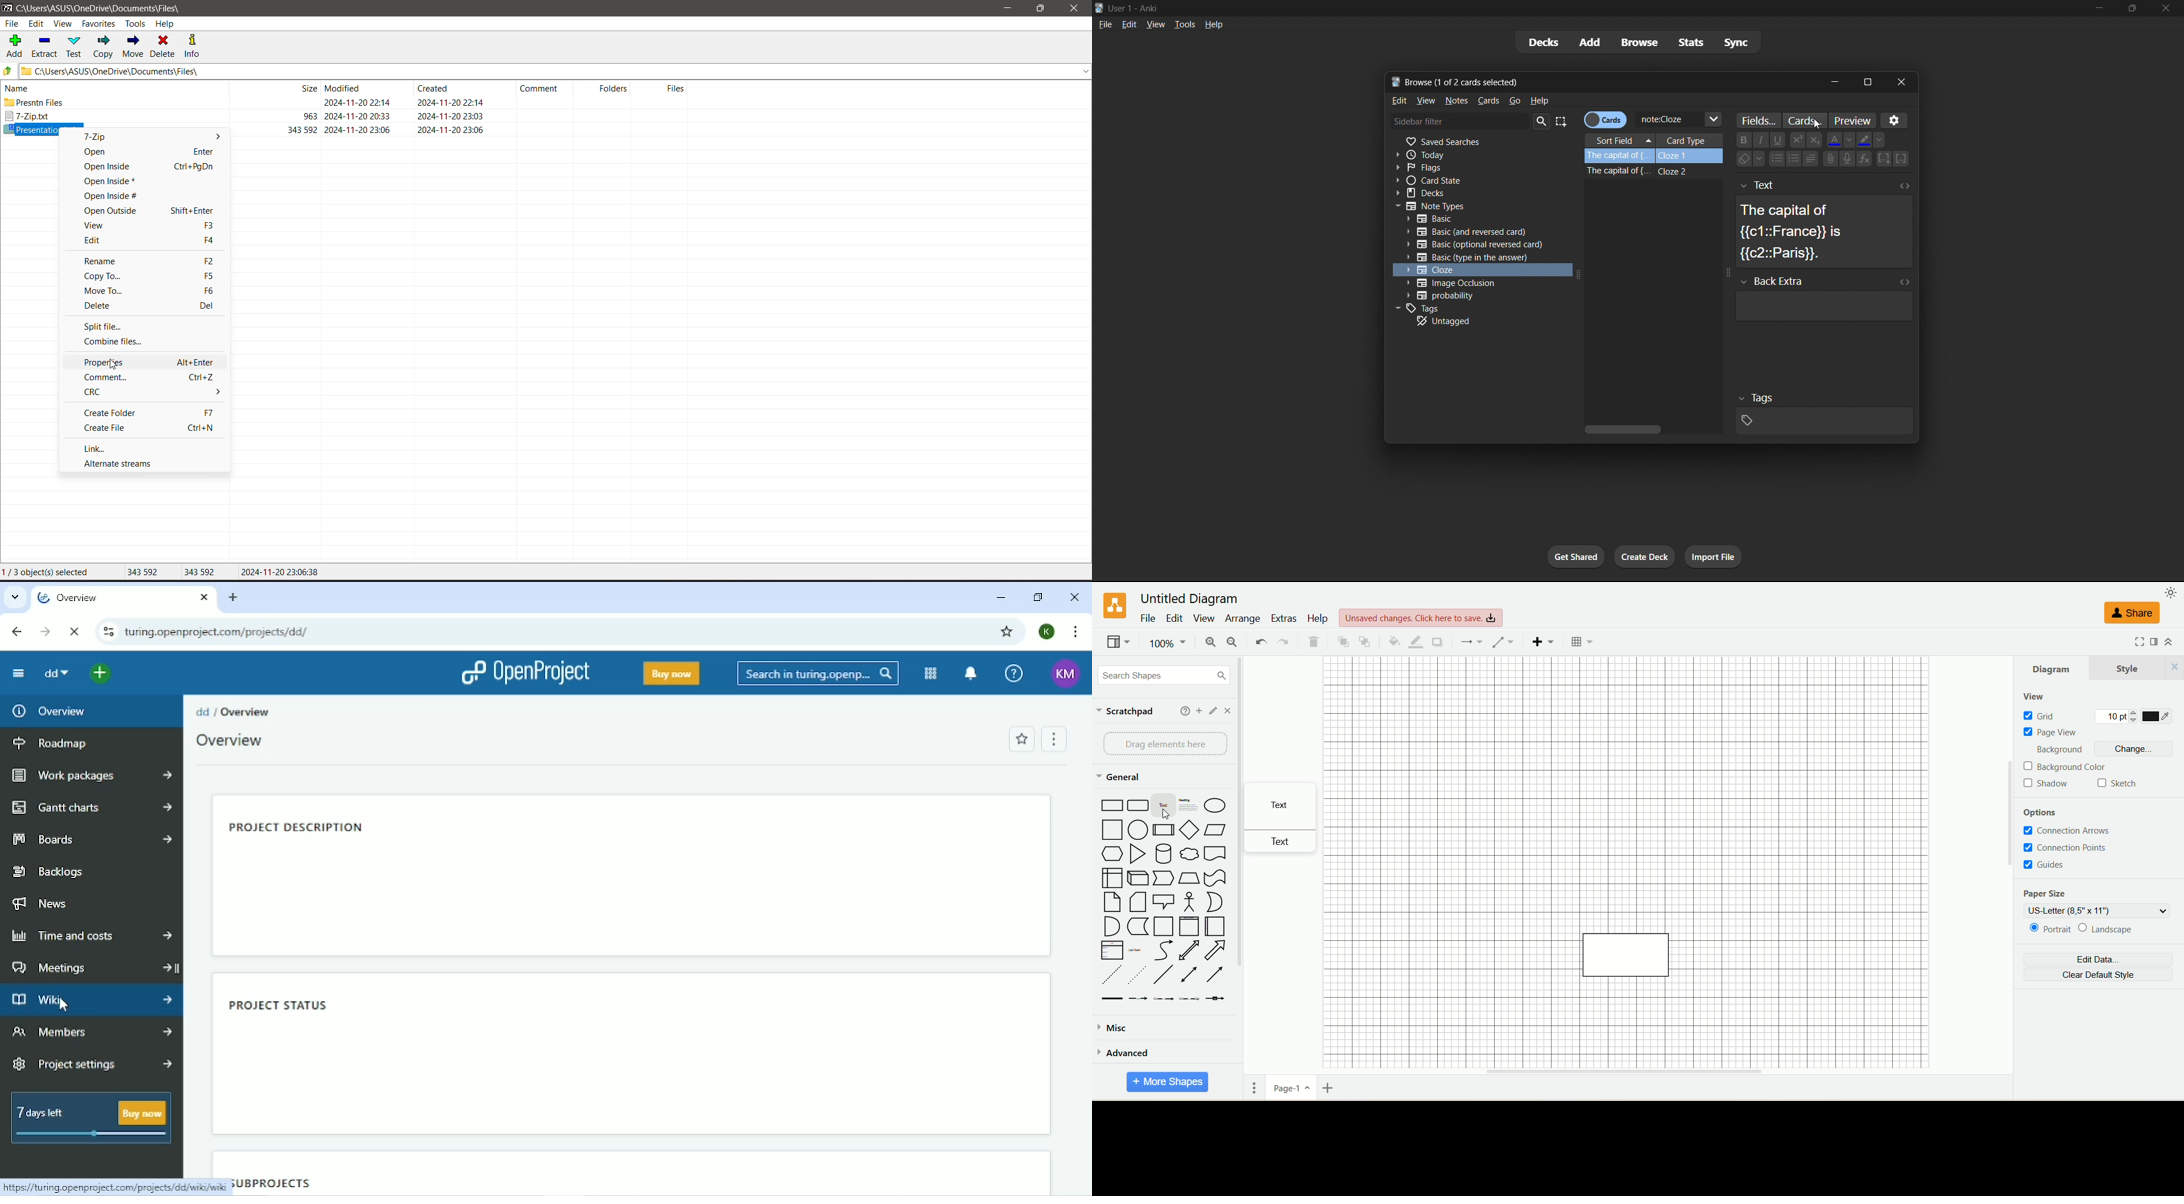 The width and height of the screenshot is (2184, 1204). What do you see at coordinates (223, 630) in the screenshot?
I see `turing.openproect.com/progects/dd/` at bounding box center [223, 630].